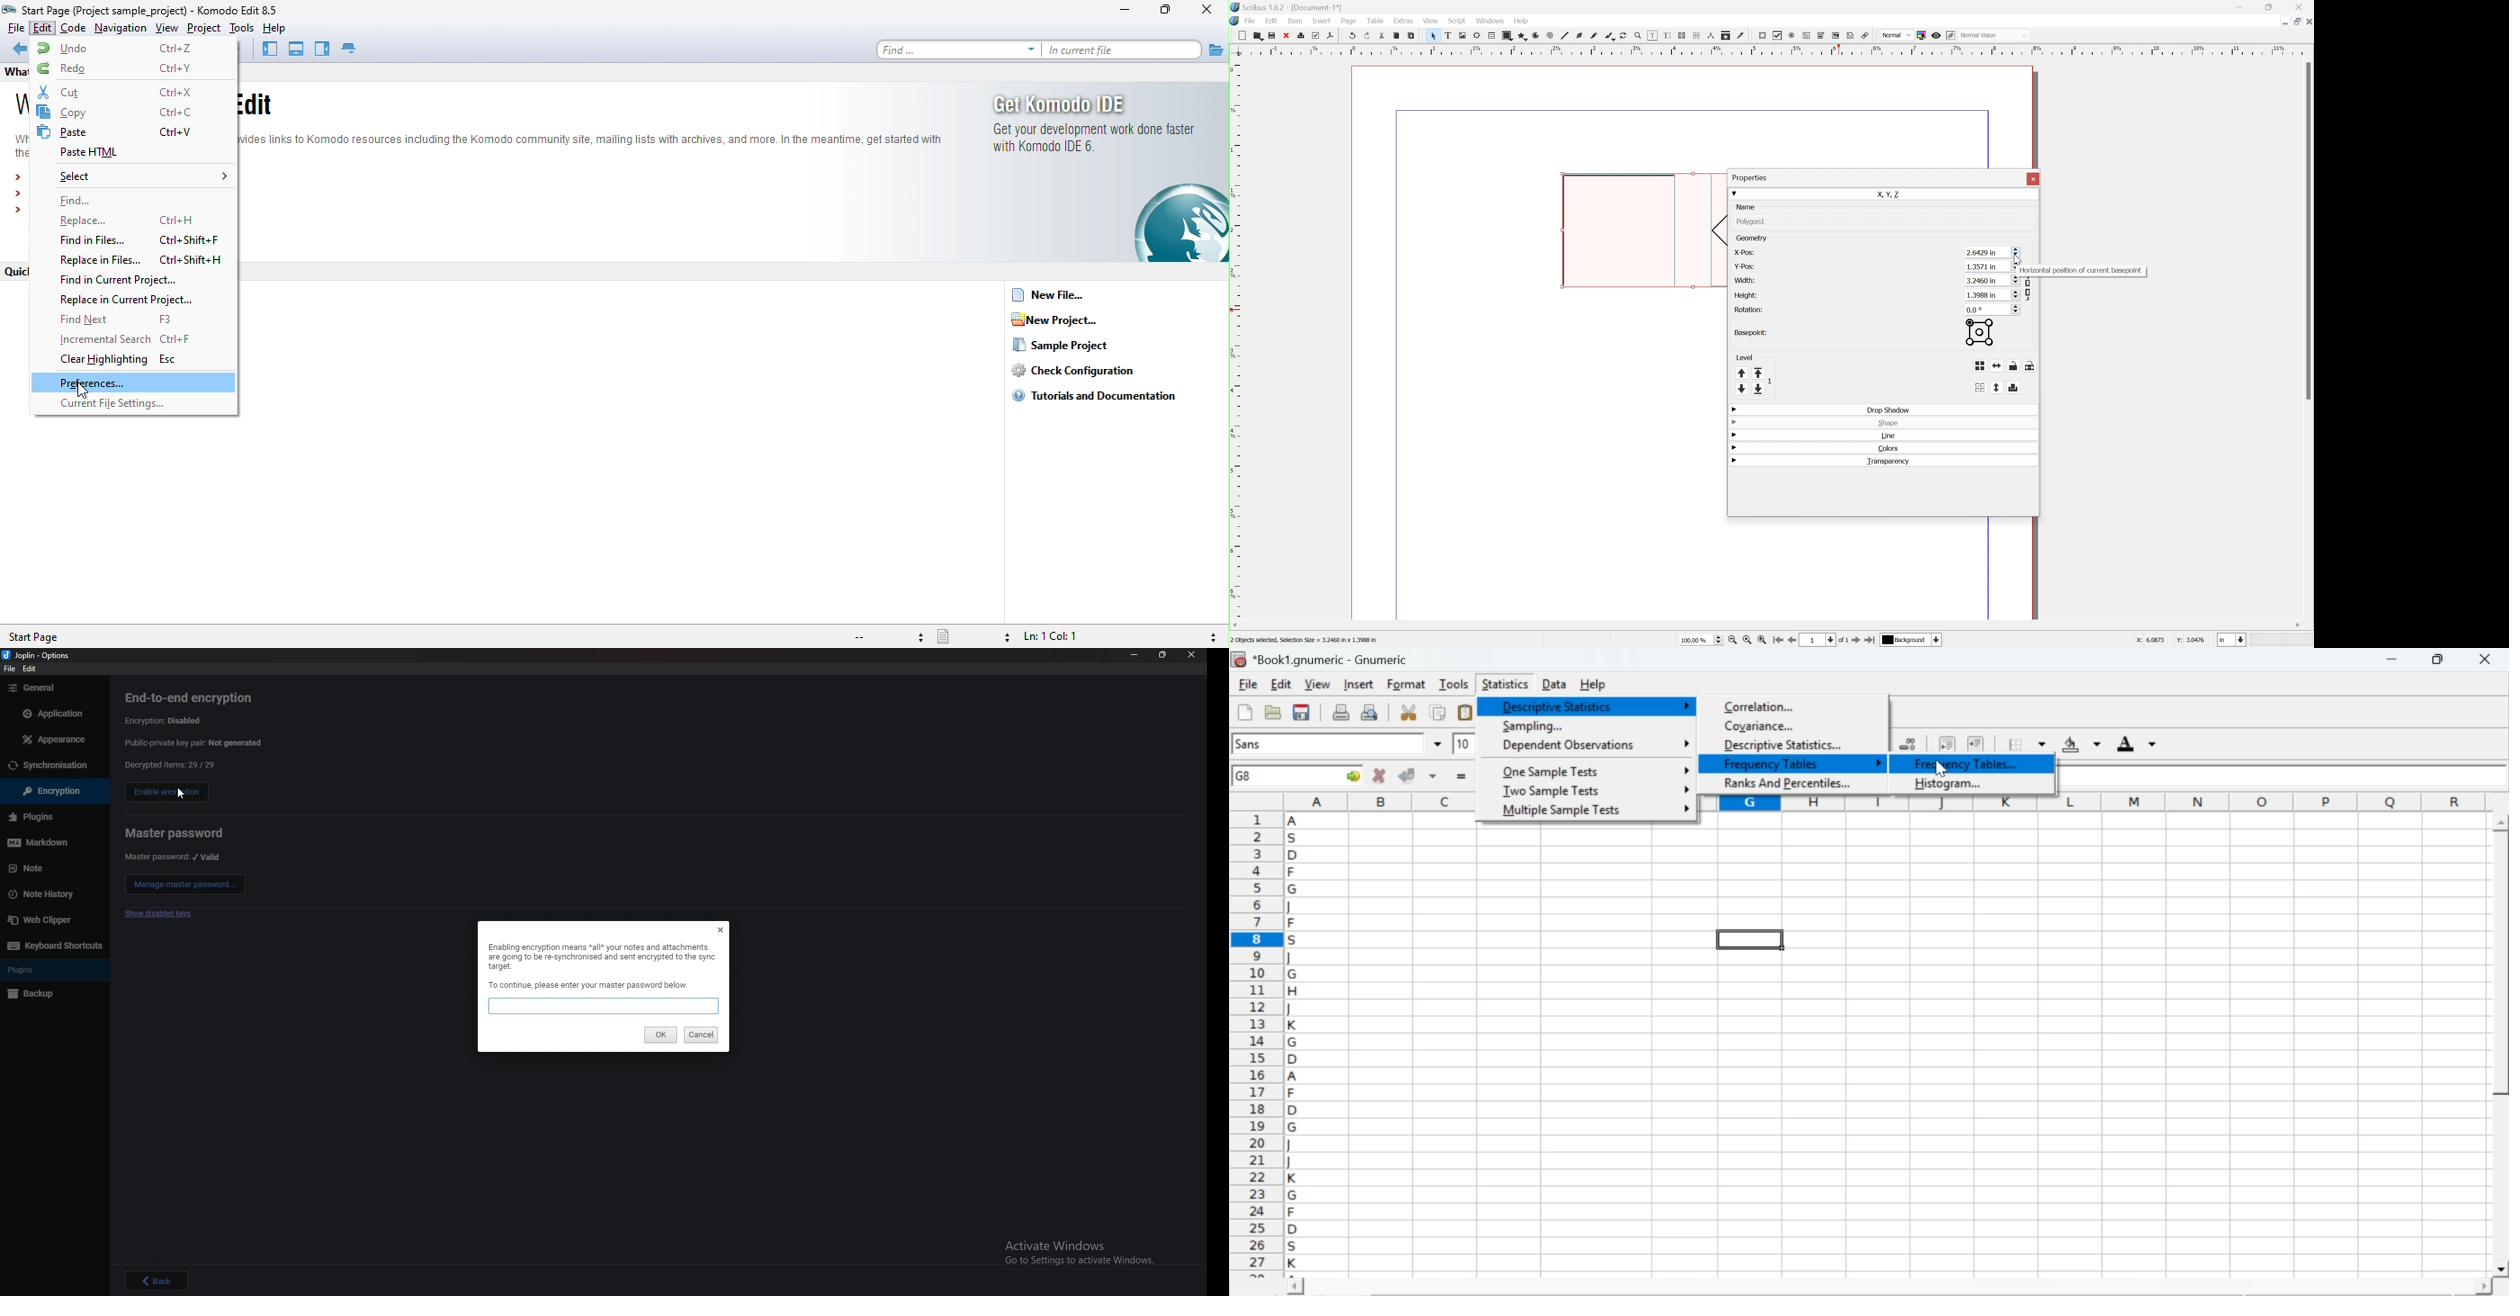  I want to click on rotate item, so click(1622, 35).